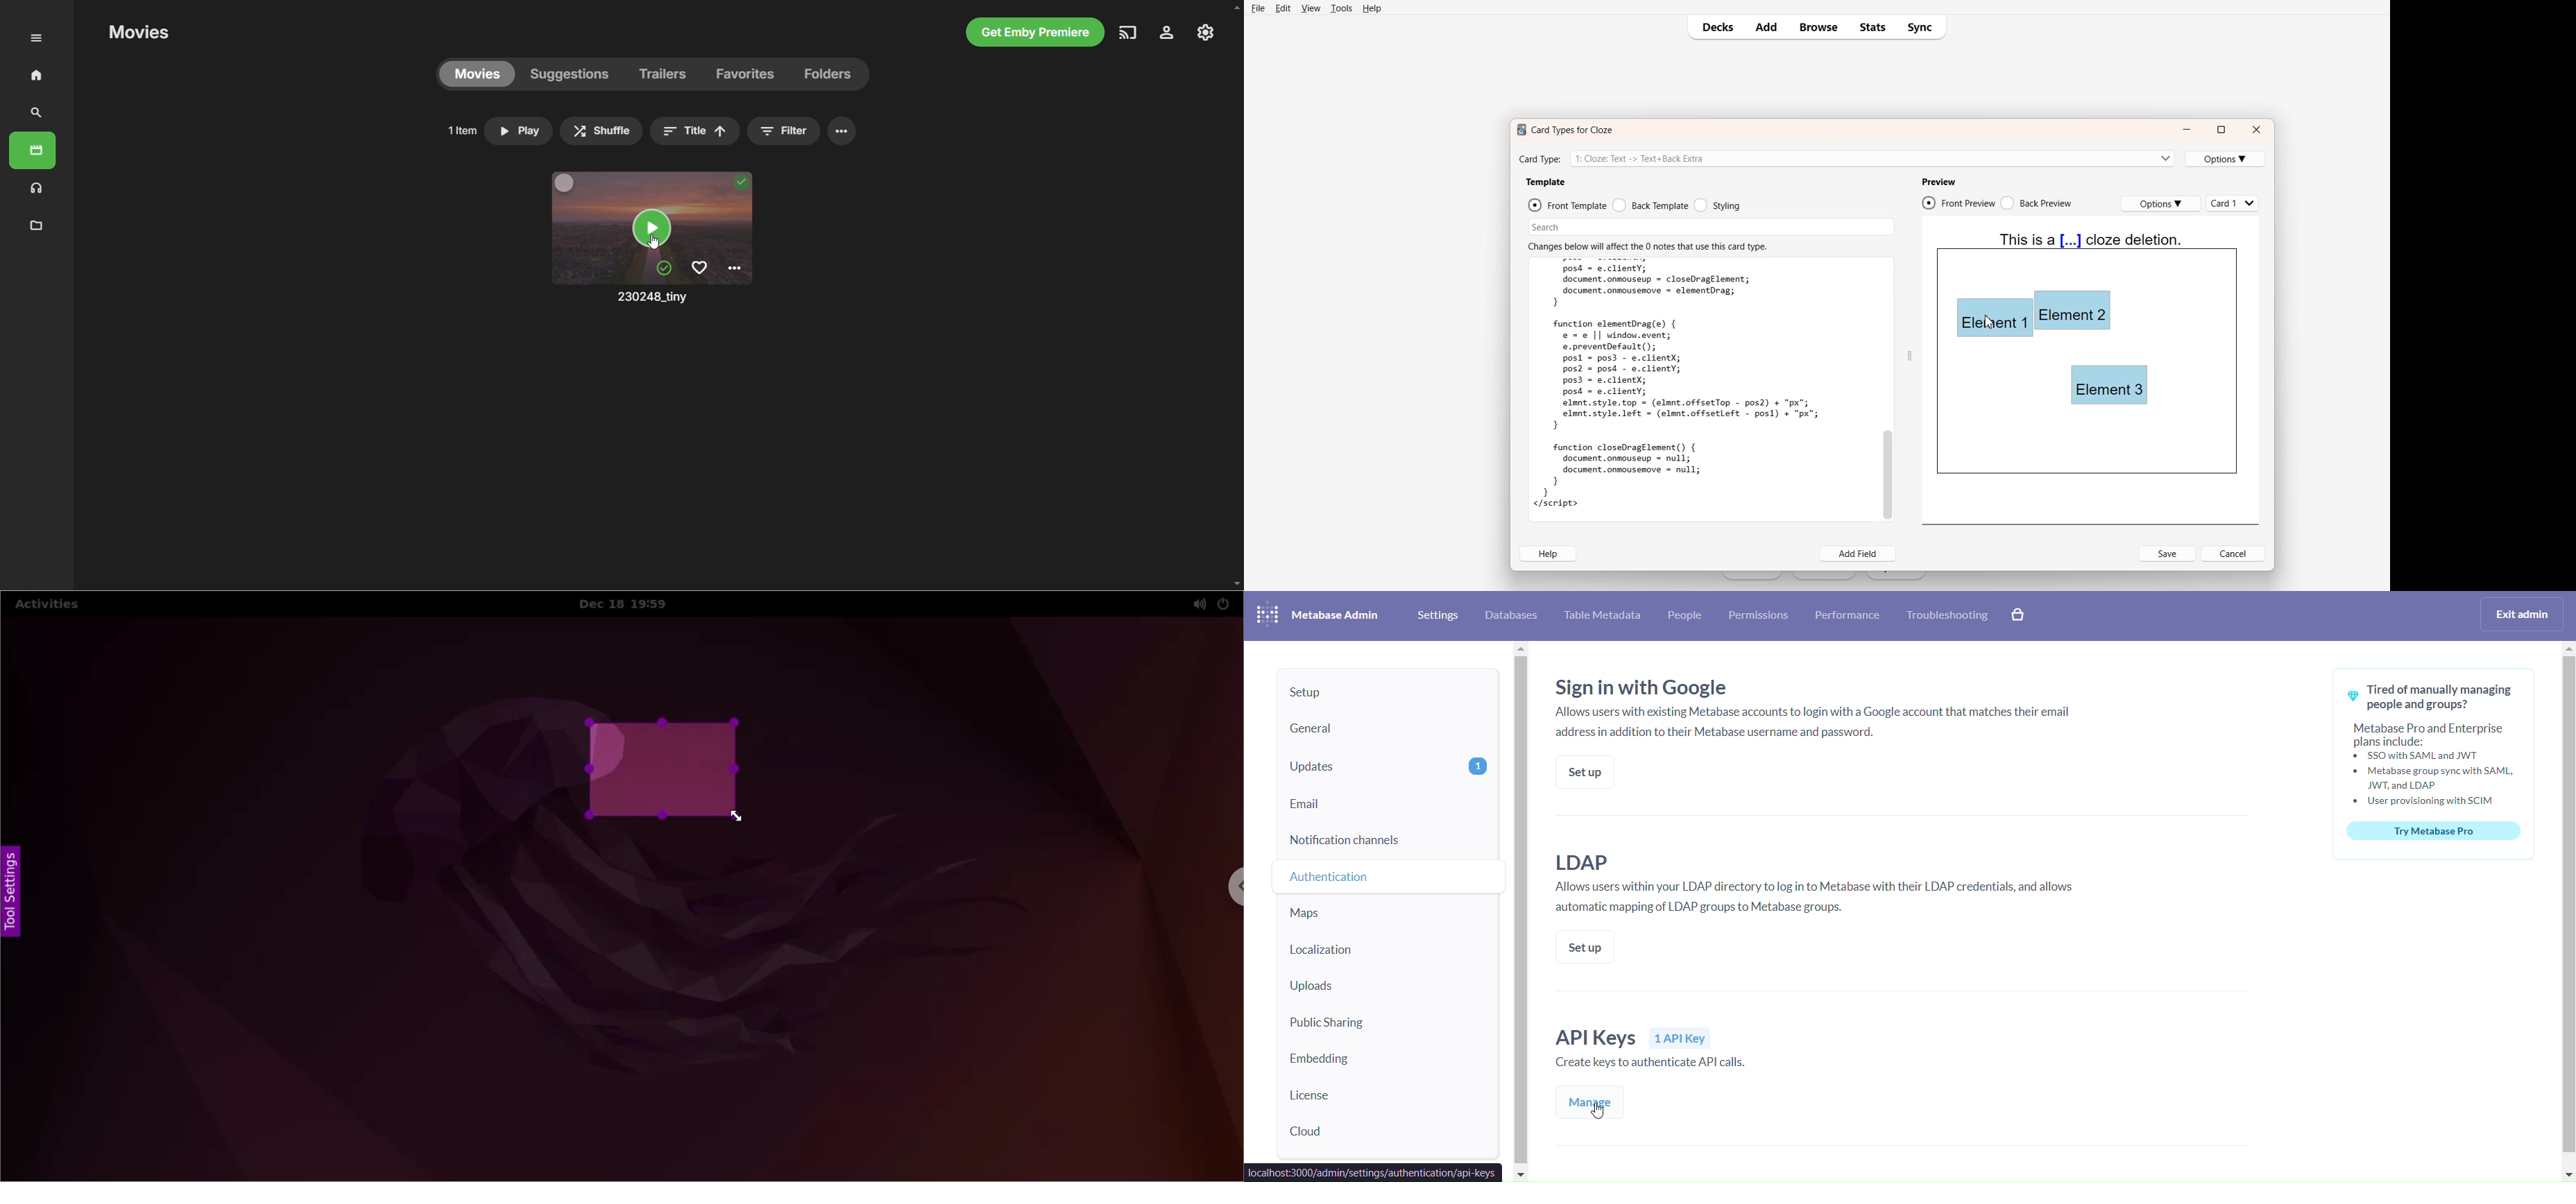  I want to click on Tools, so click(1341, 8).